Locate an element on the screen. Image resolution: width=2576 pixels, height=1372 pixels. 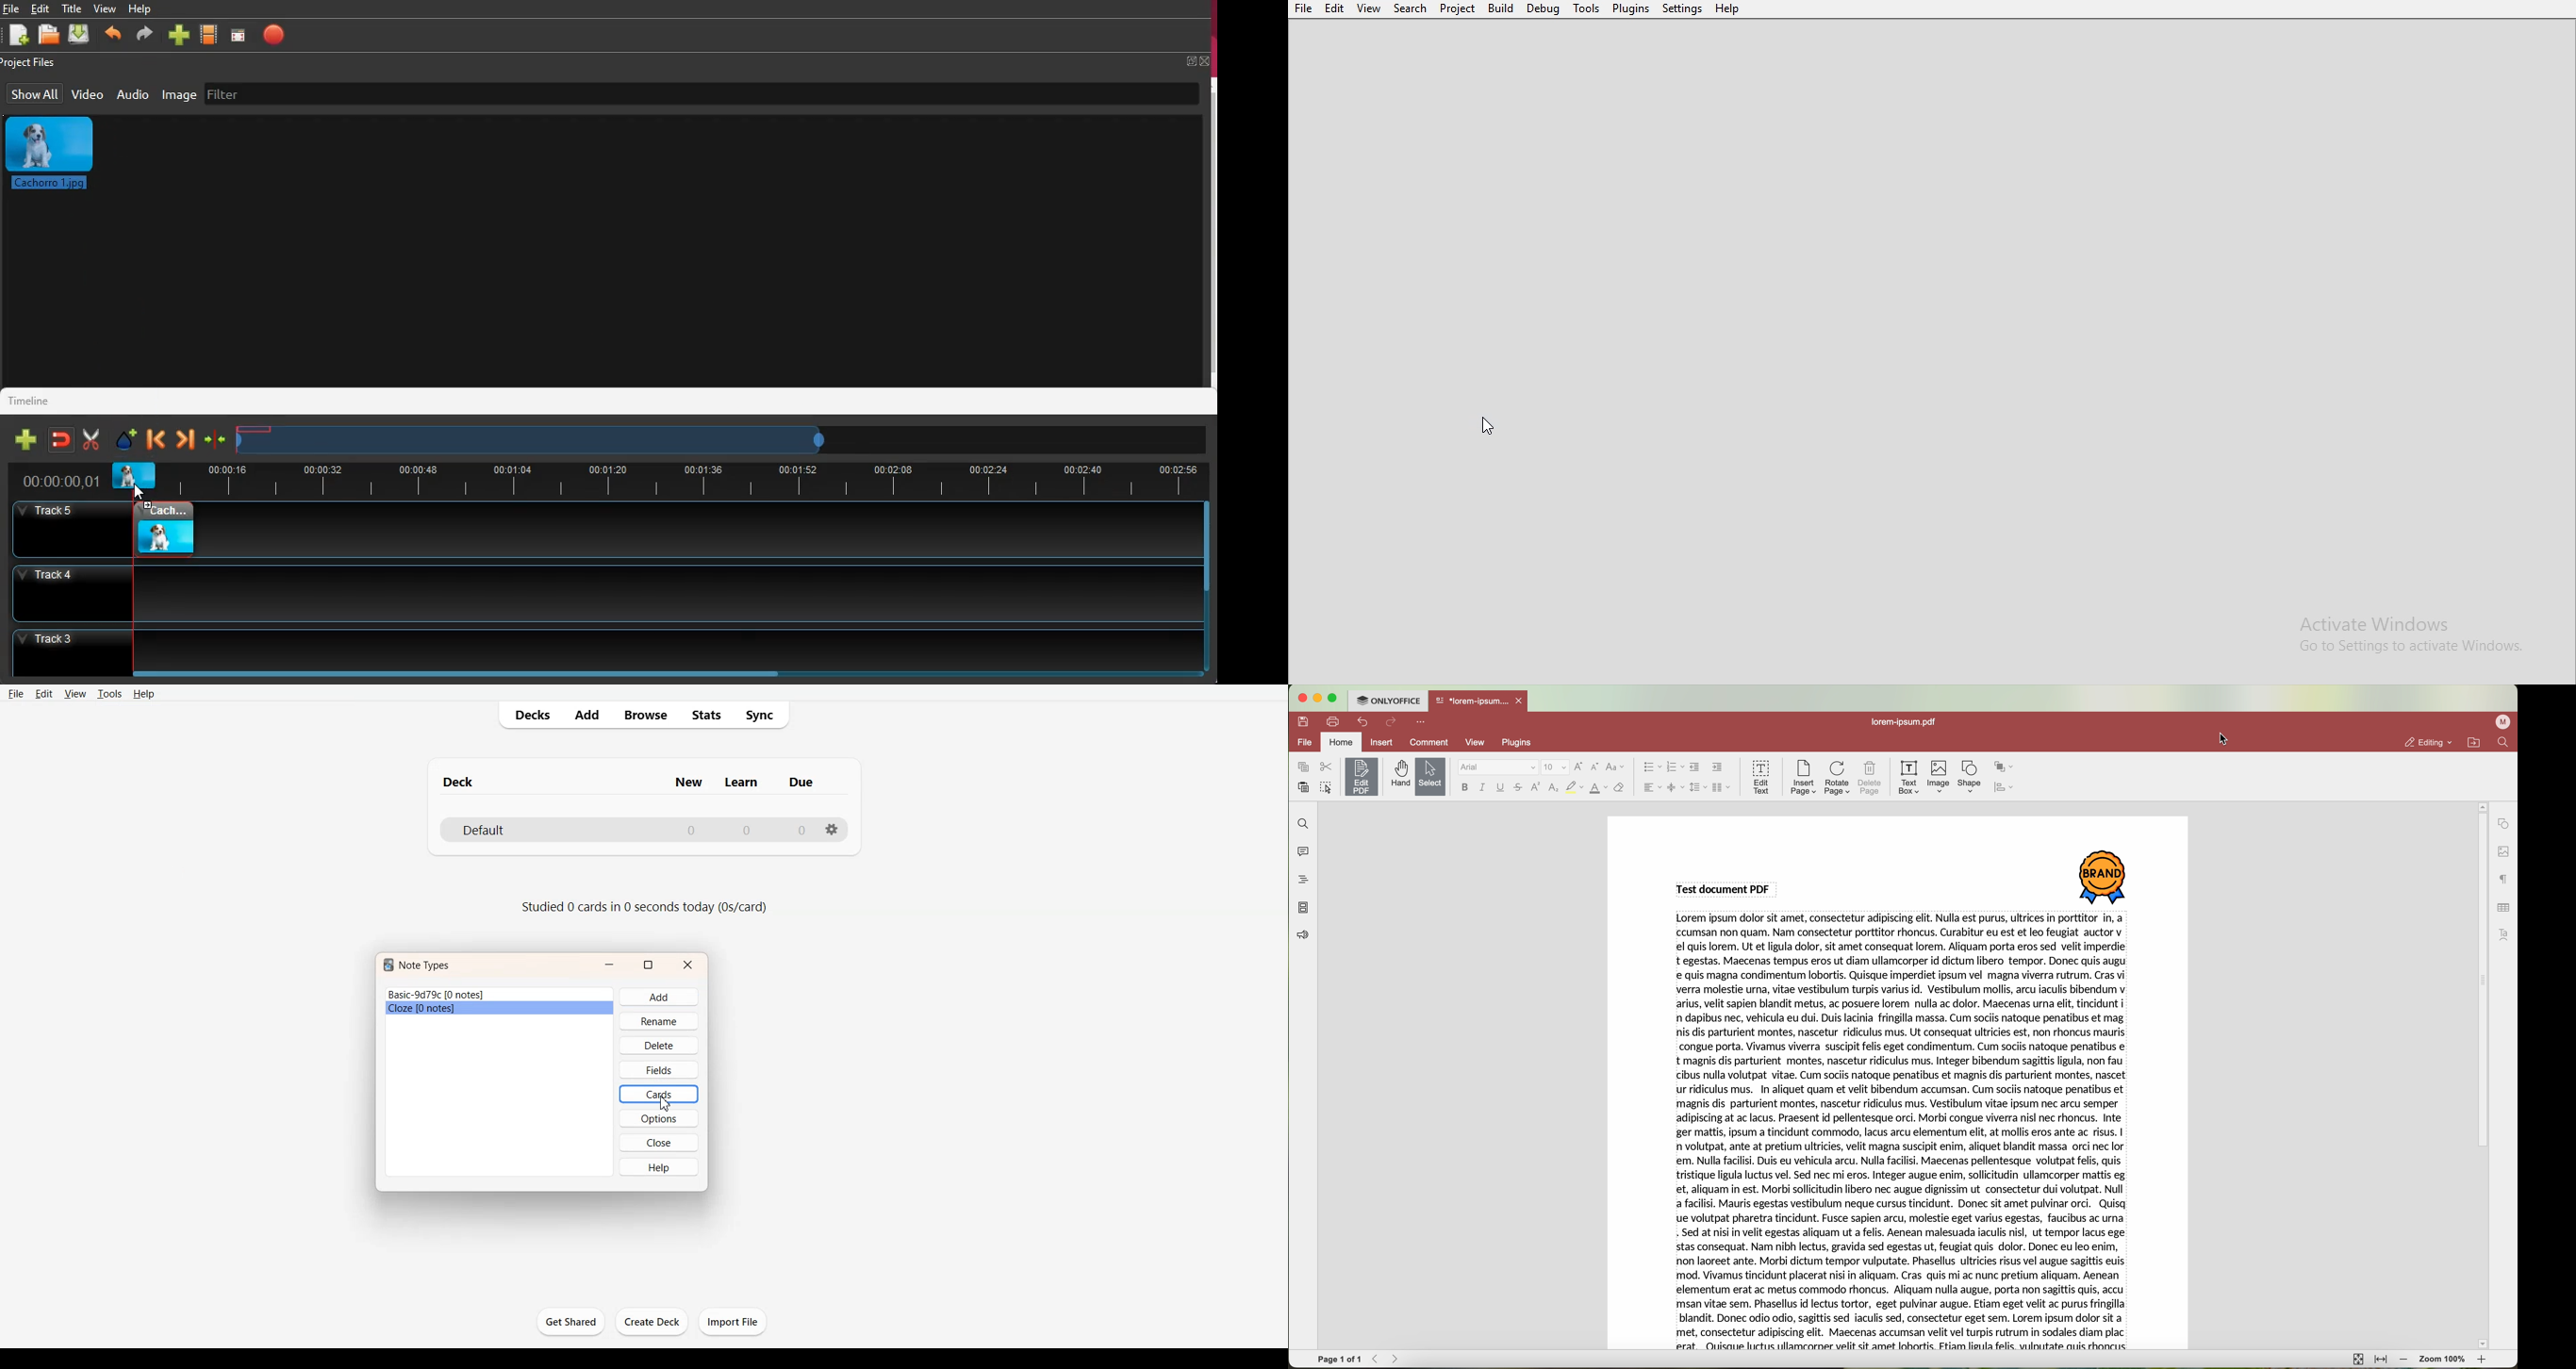
Help is located at coordinates (143, 693).